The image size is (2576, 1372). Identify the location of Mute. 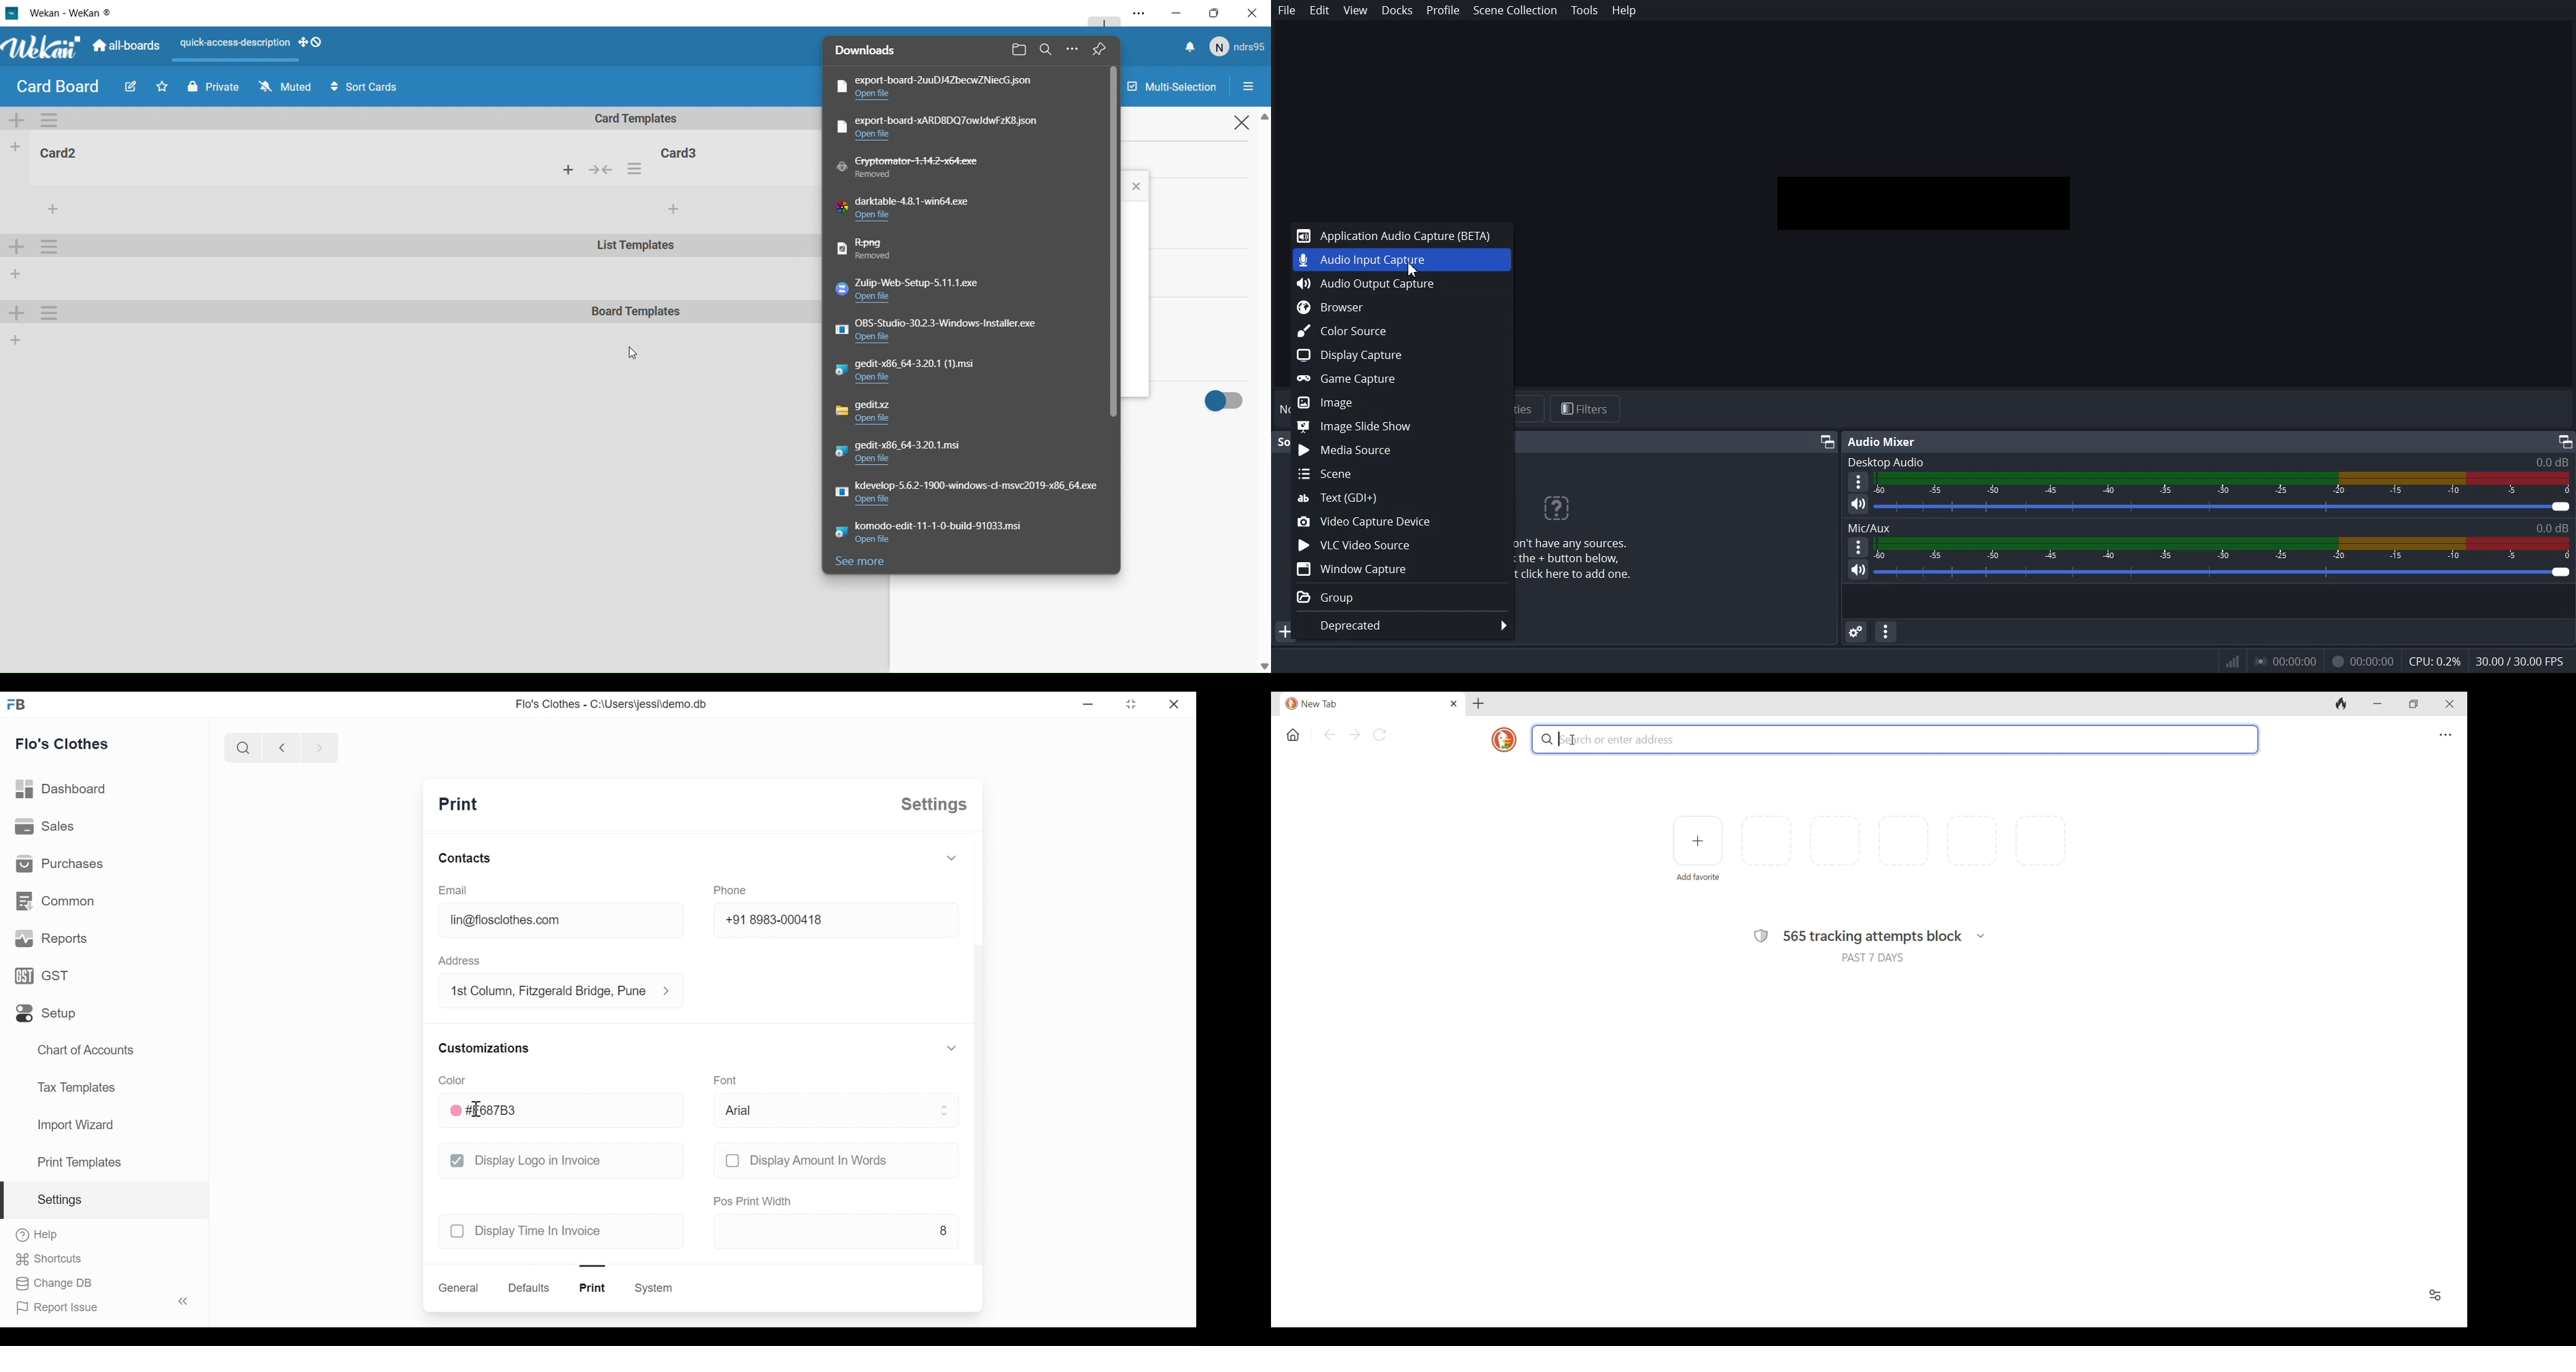
(1858, 504).